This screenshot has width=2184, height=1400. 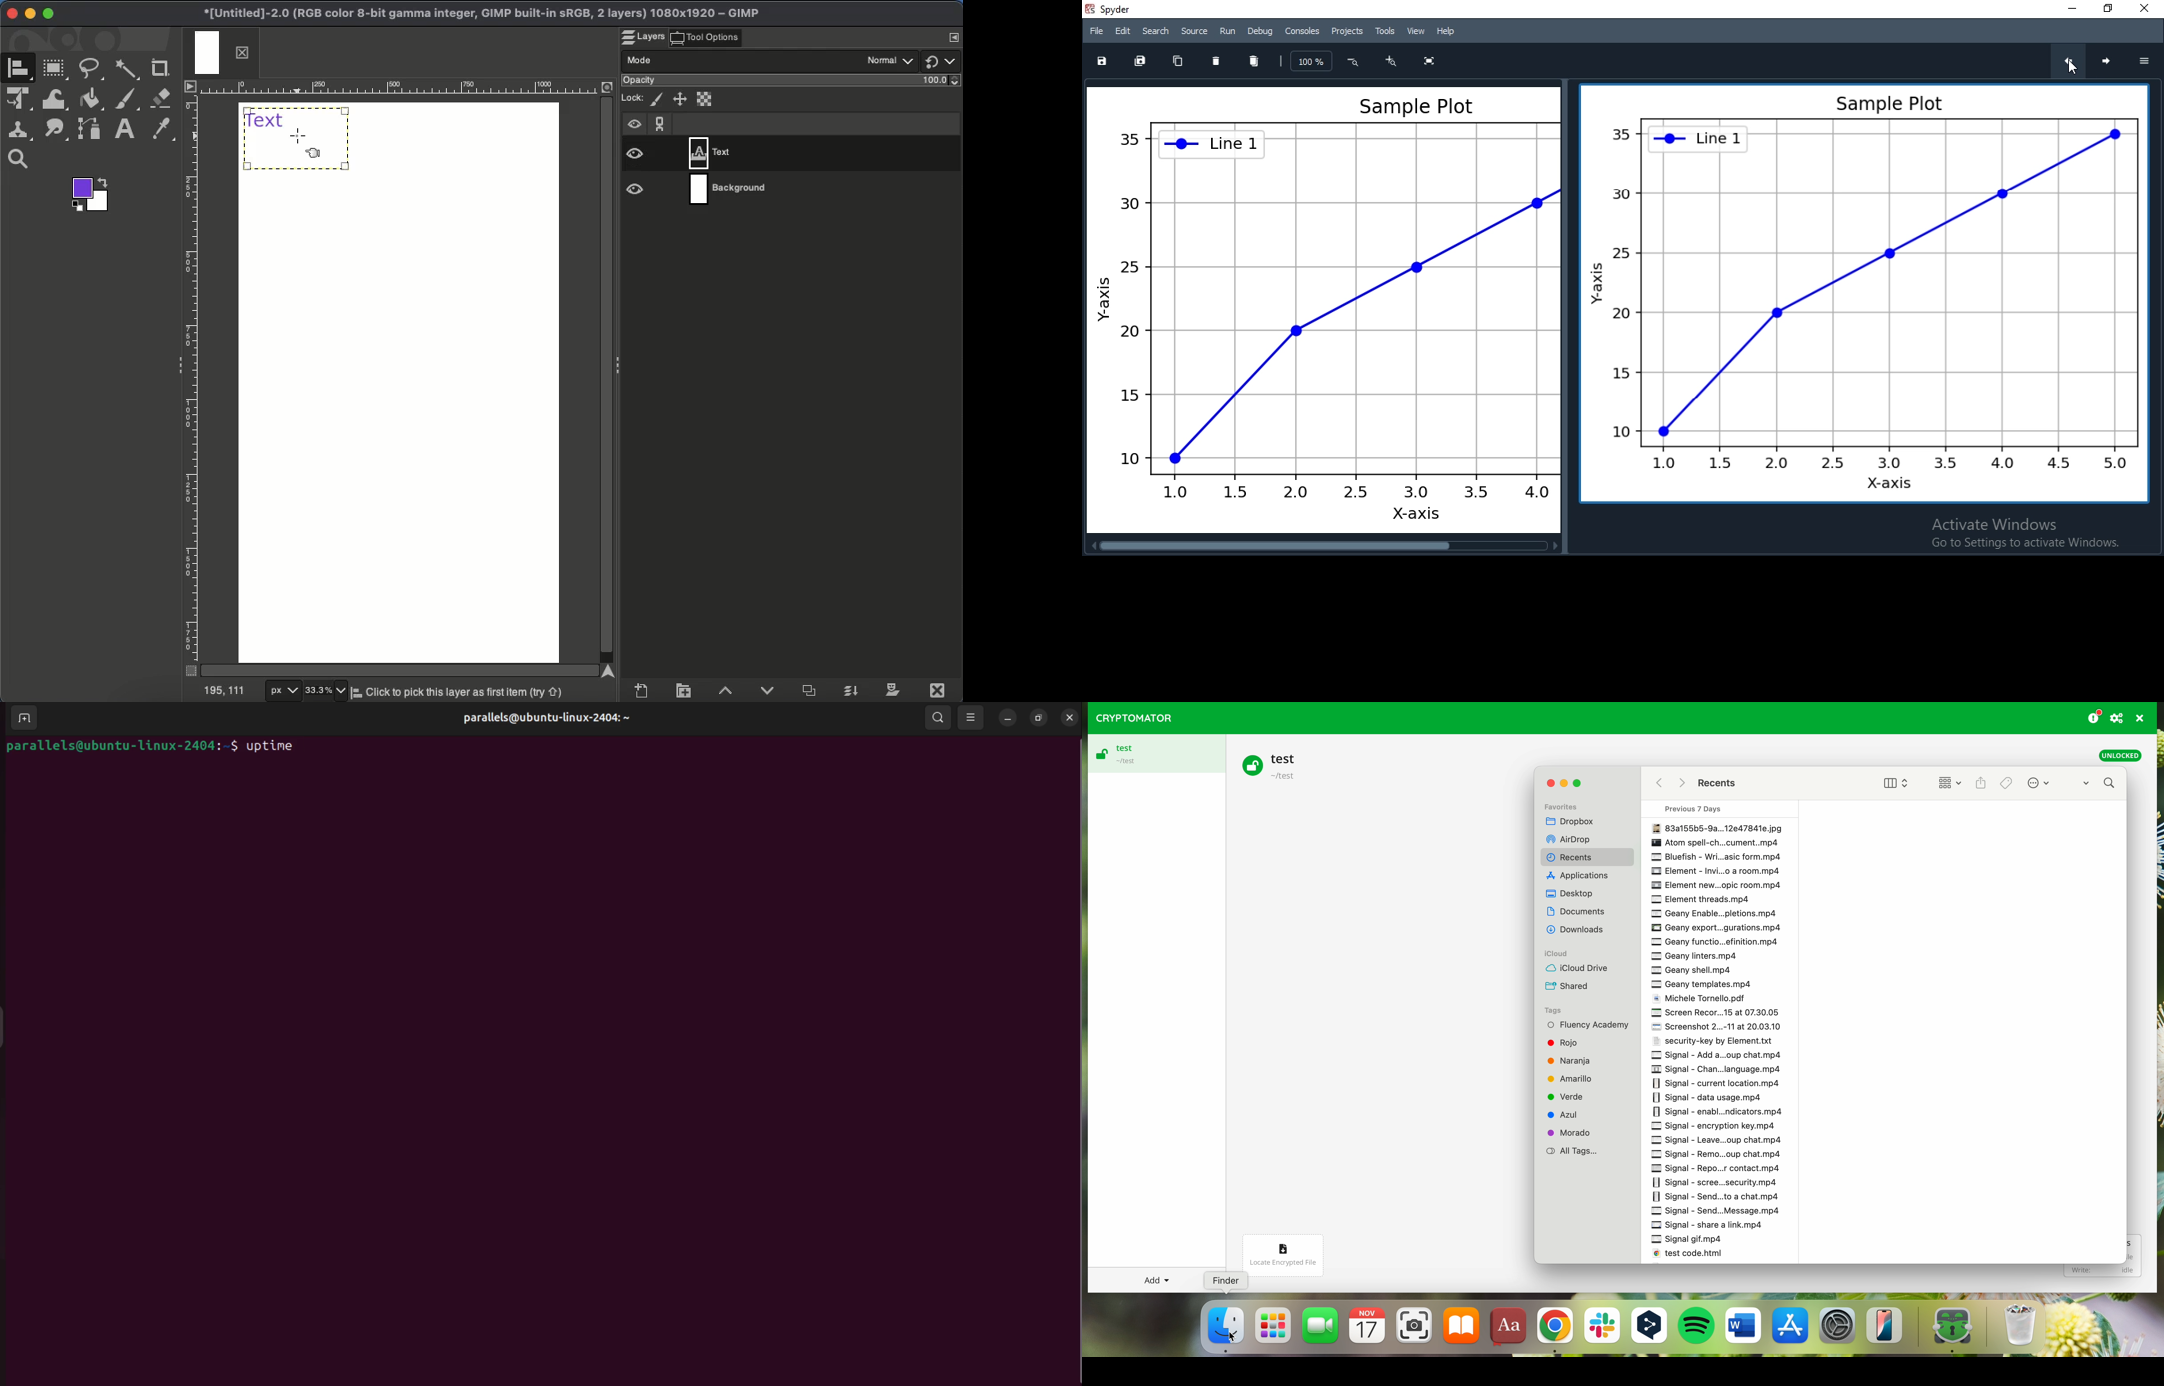 I want to click on Scroll, so click(x=404, y=669).